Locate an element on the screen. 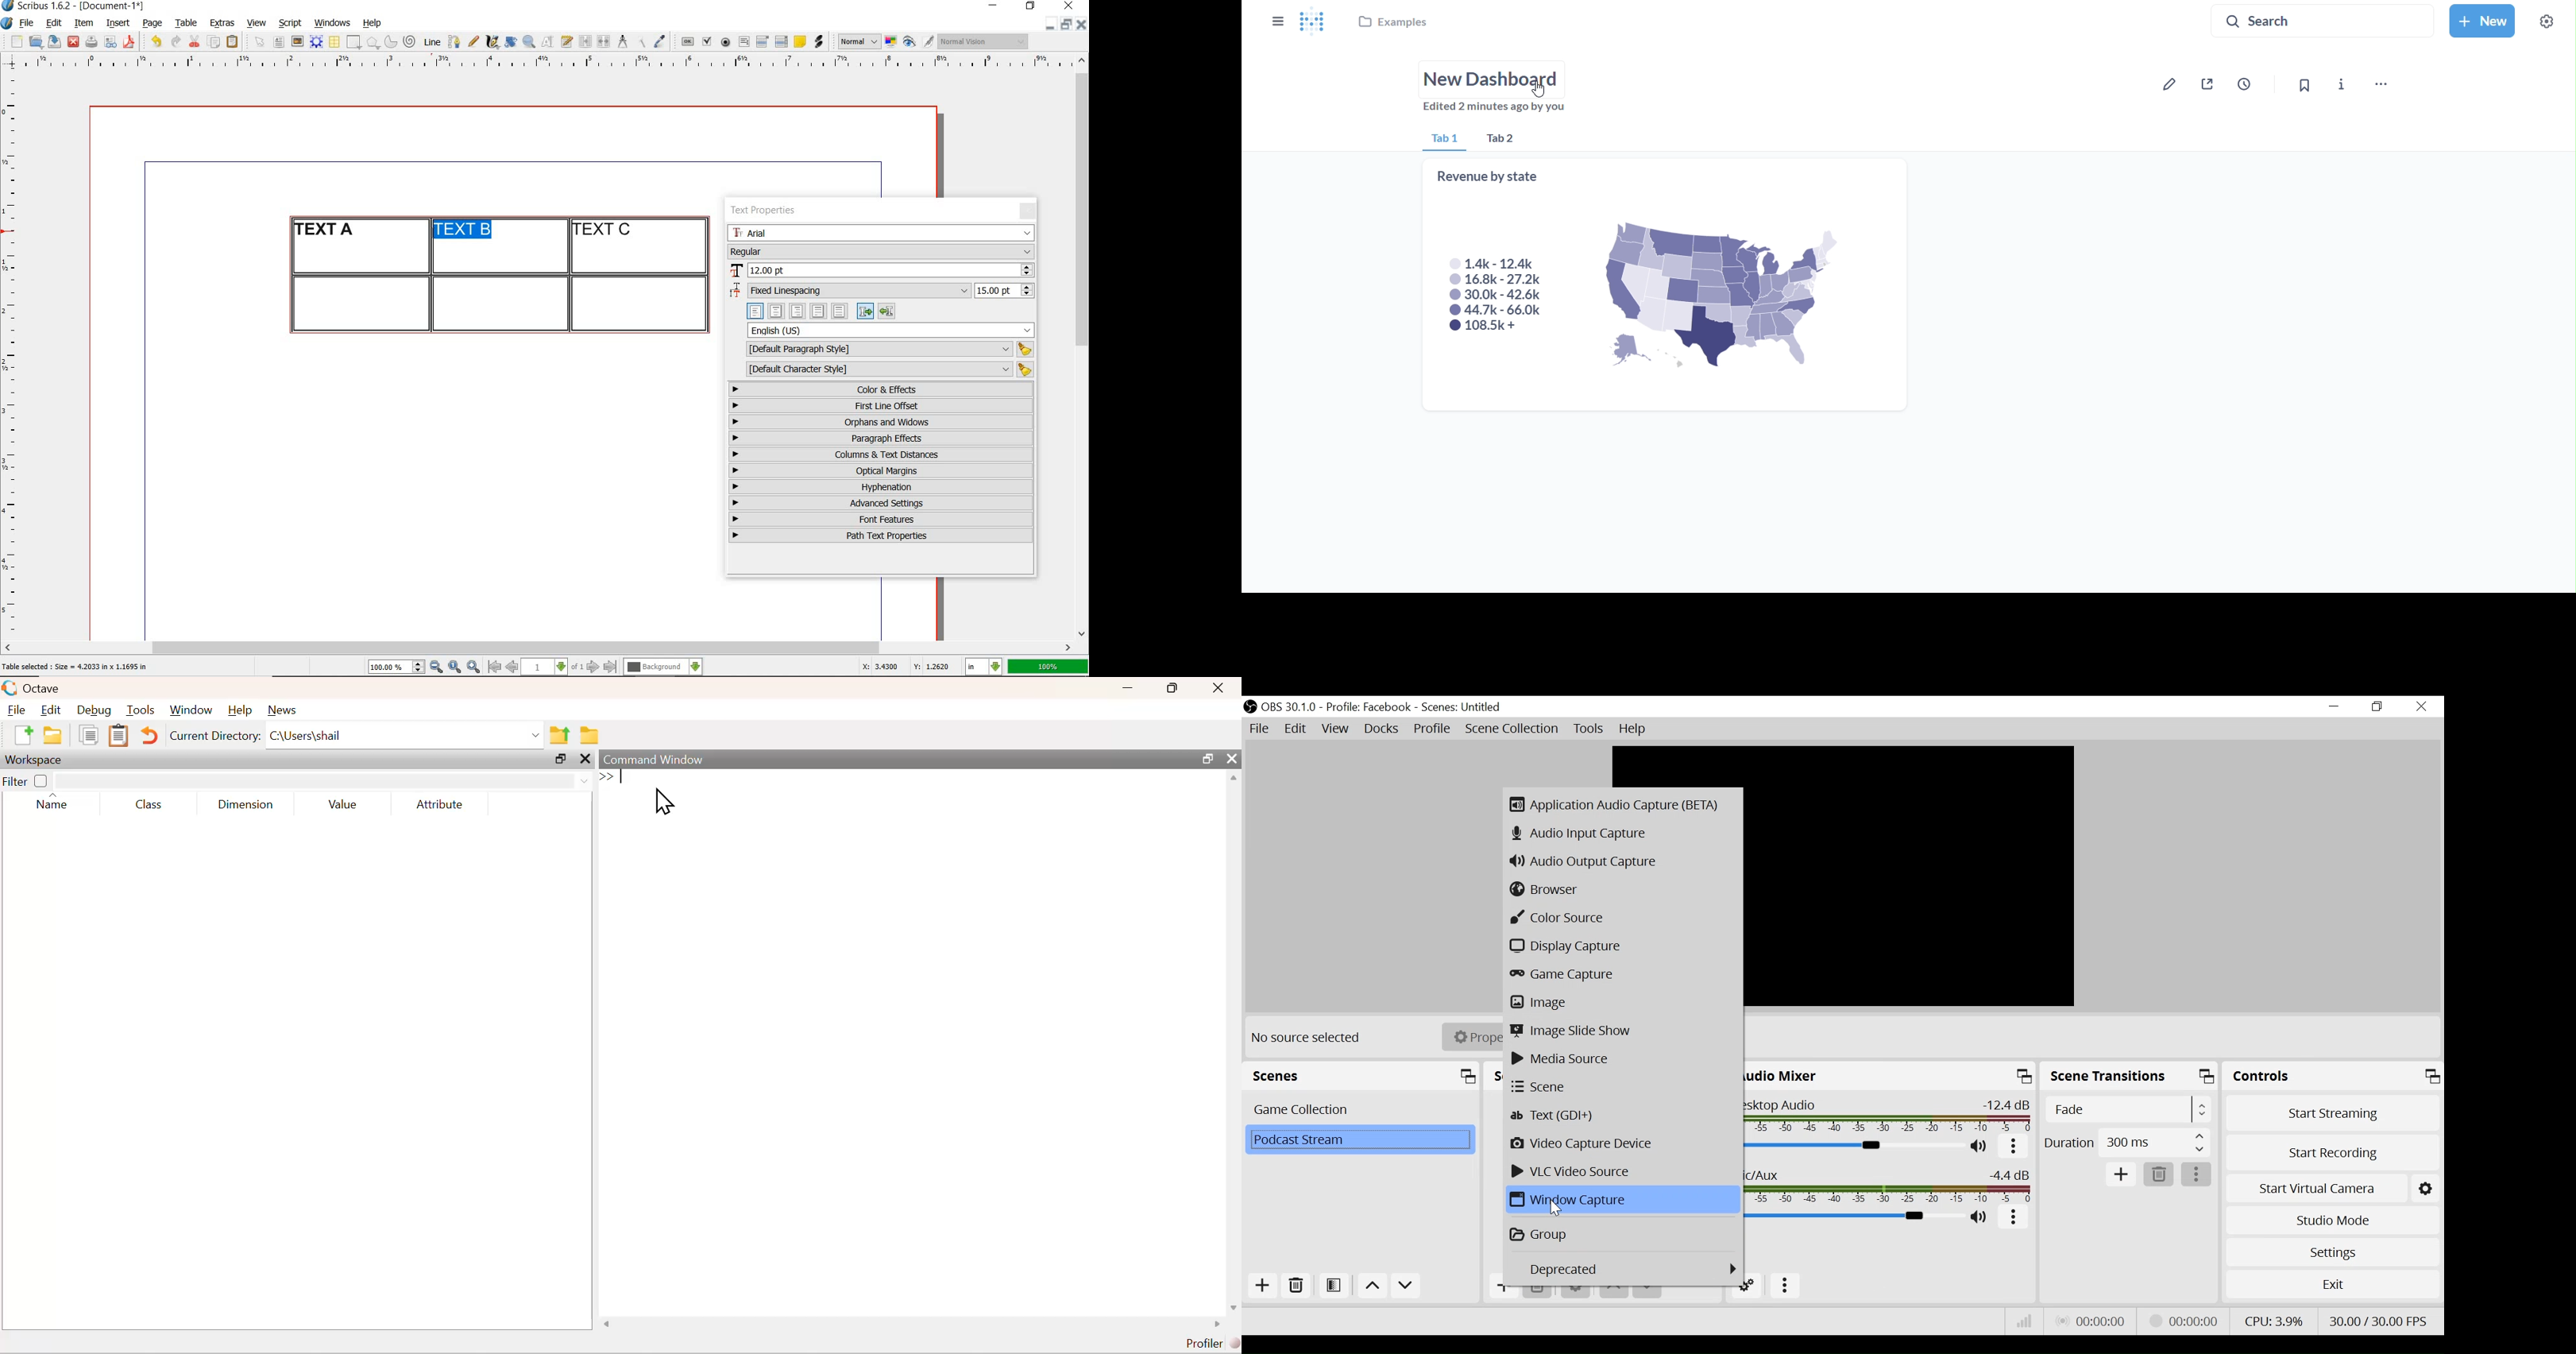 This screenshot has height=1372, width=2576. optical margins is located at coordinates (882, 471).